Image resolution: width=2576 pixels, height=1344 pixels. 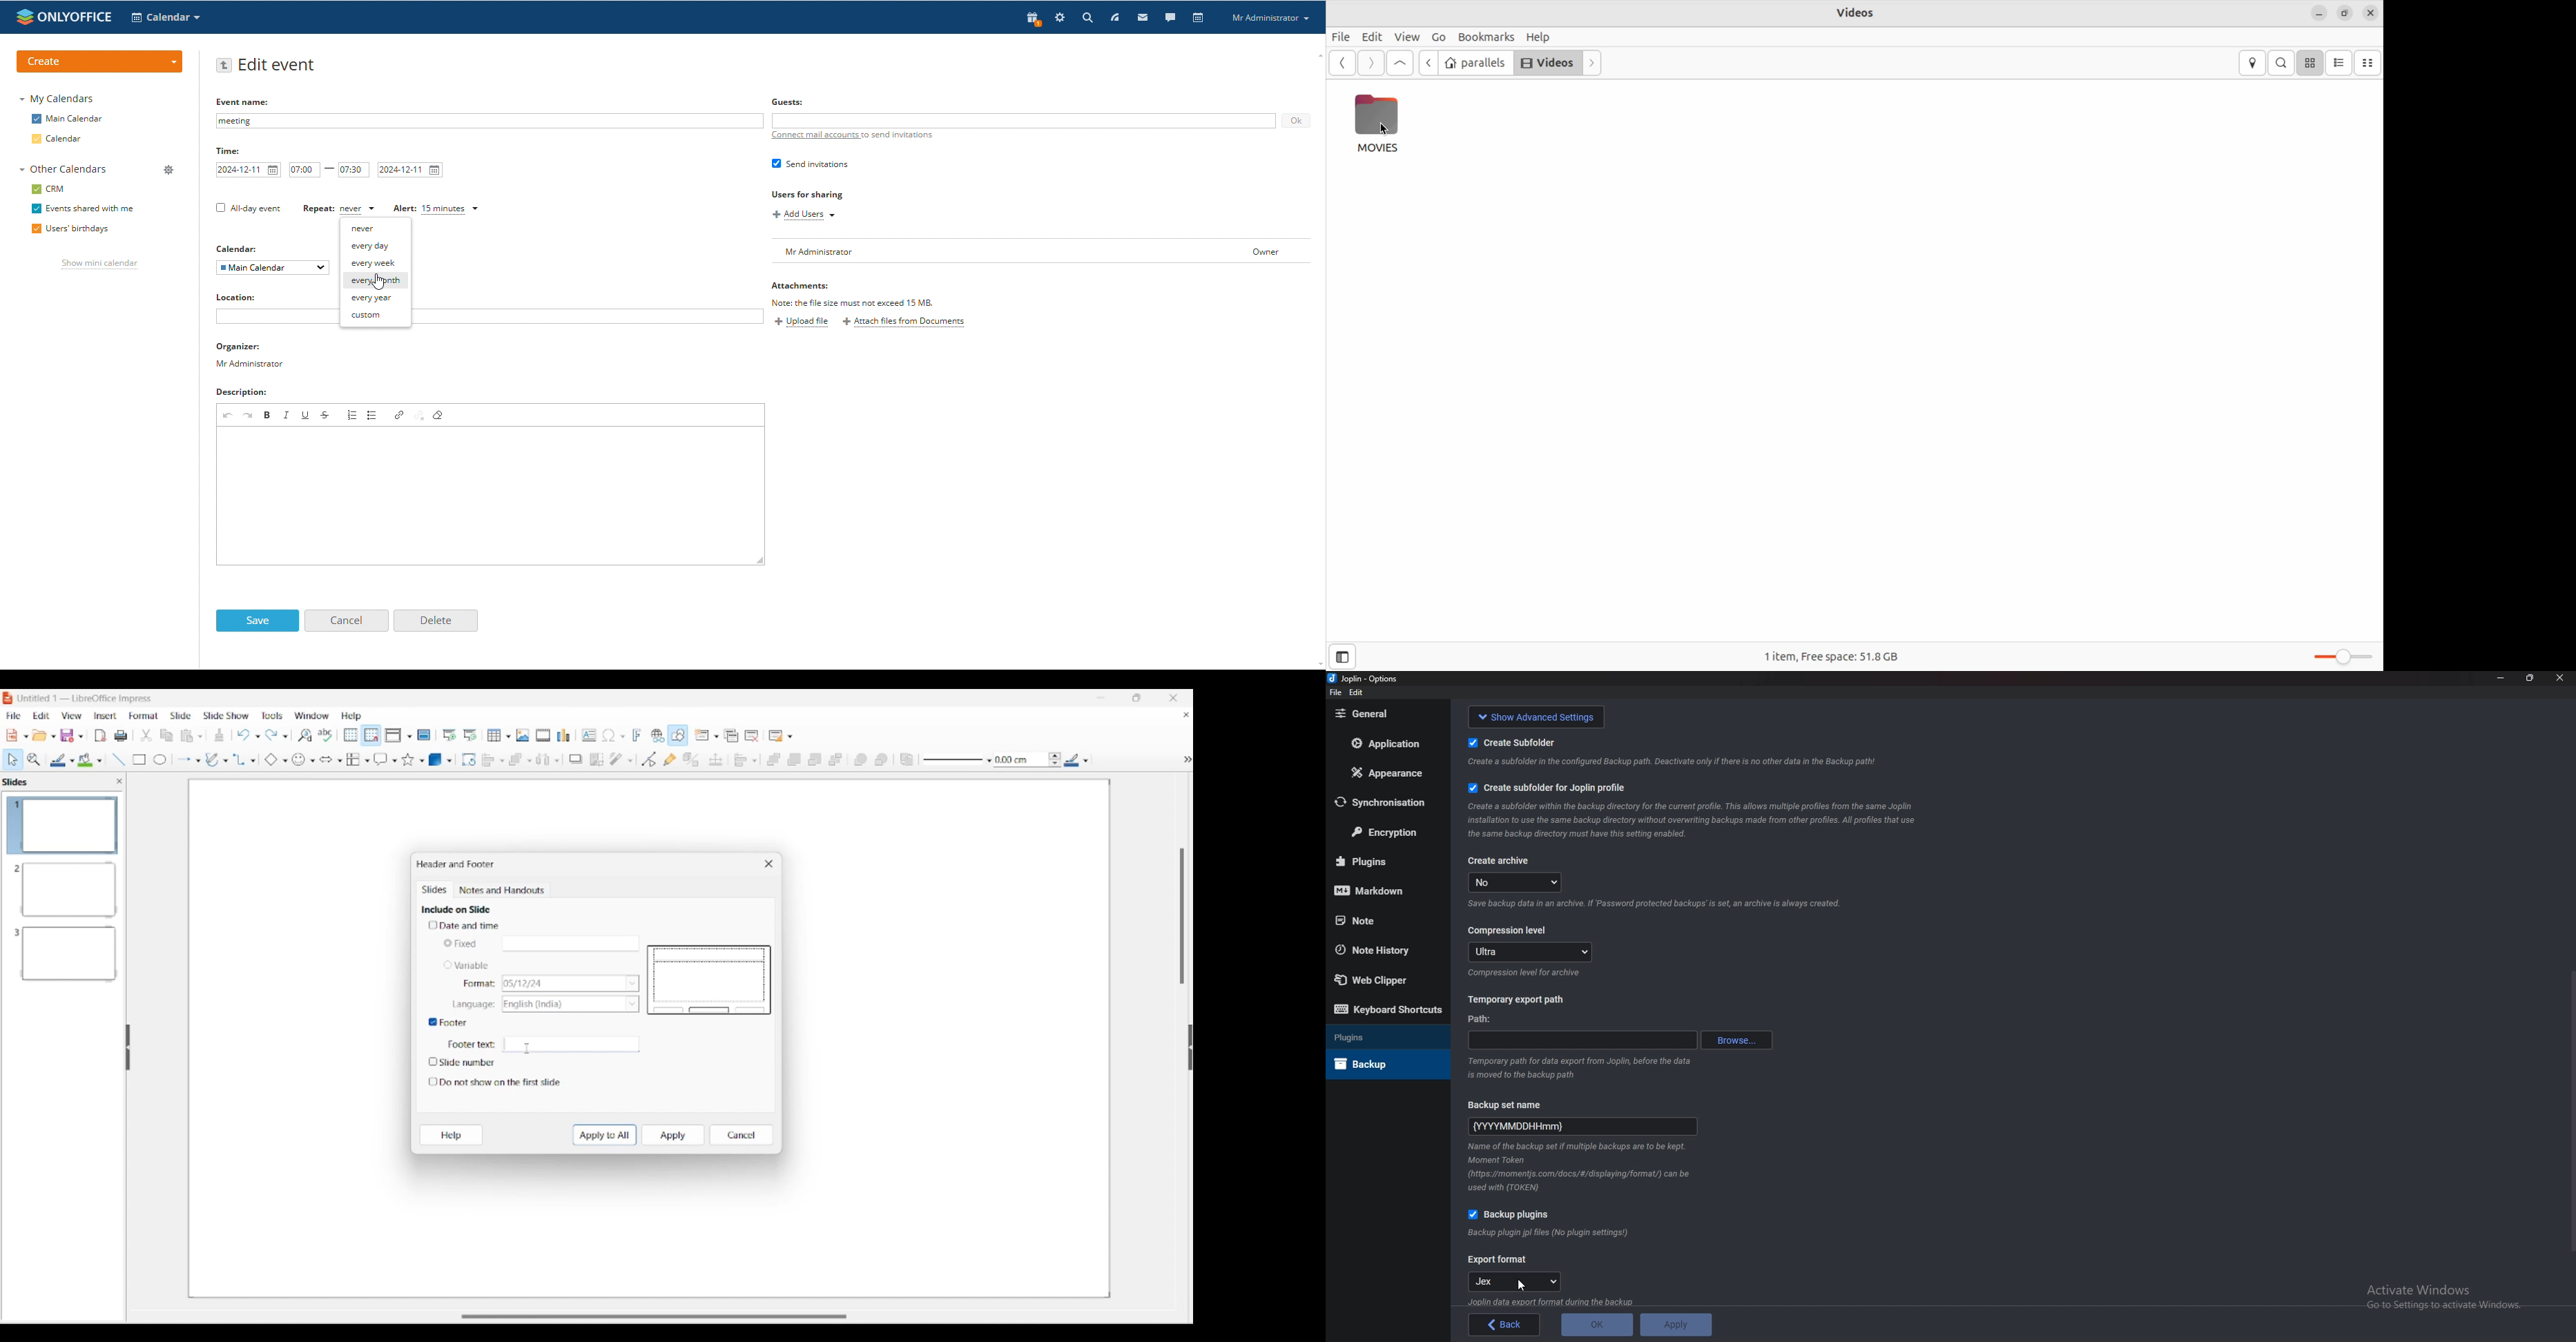 What do you see at coordinates (731, 736) in the screenshot?
I see `Duplicate slide` at bounding box center [731, 736].